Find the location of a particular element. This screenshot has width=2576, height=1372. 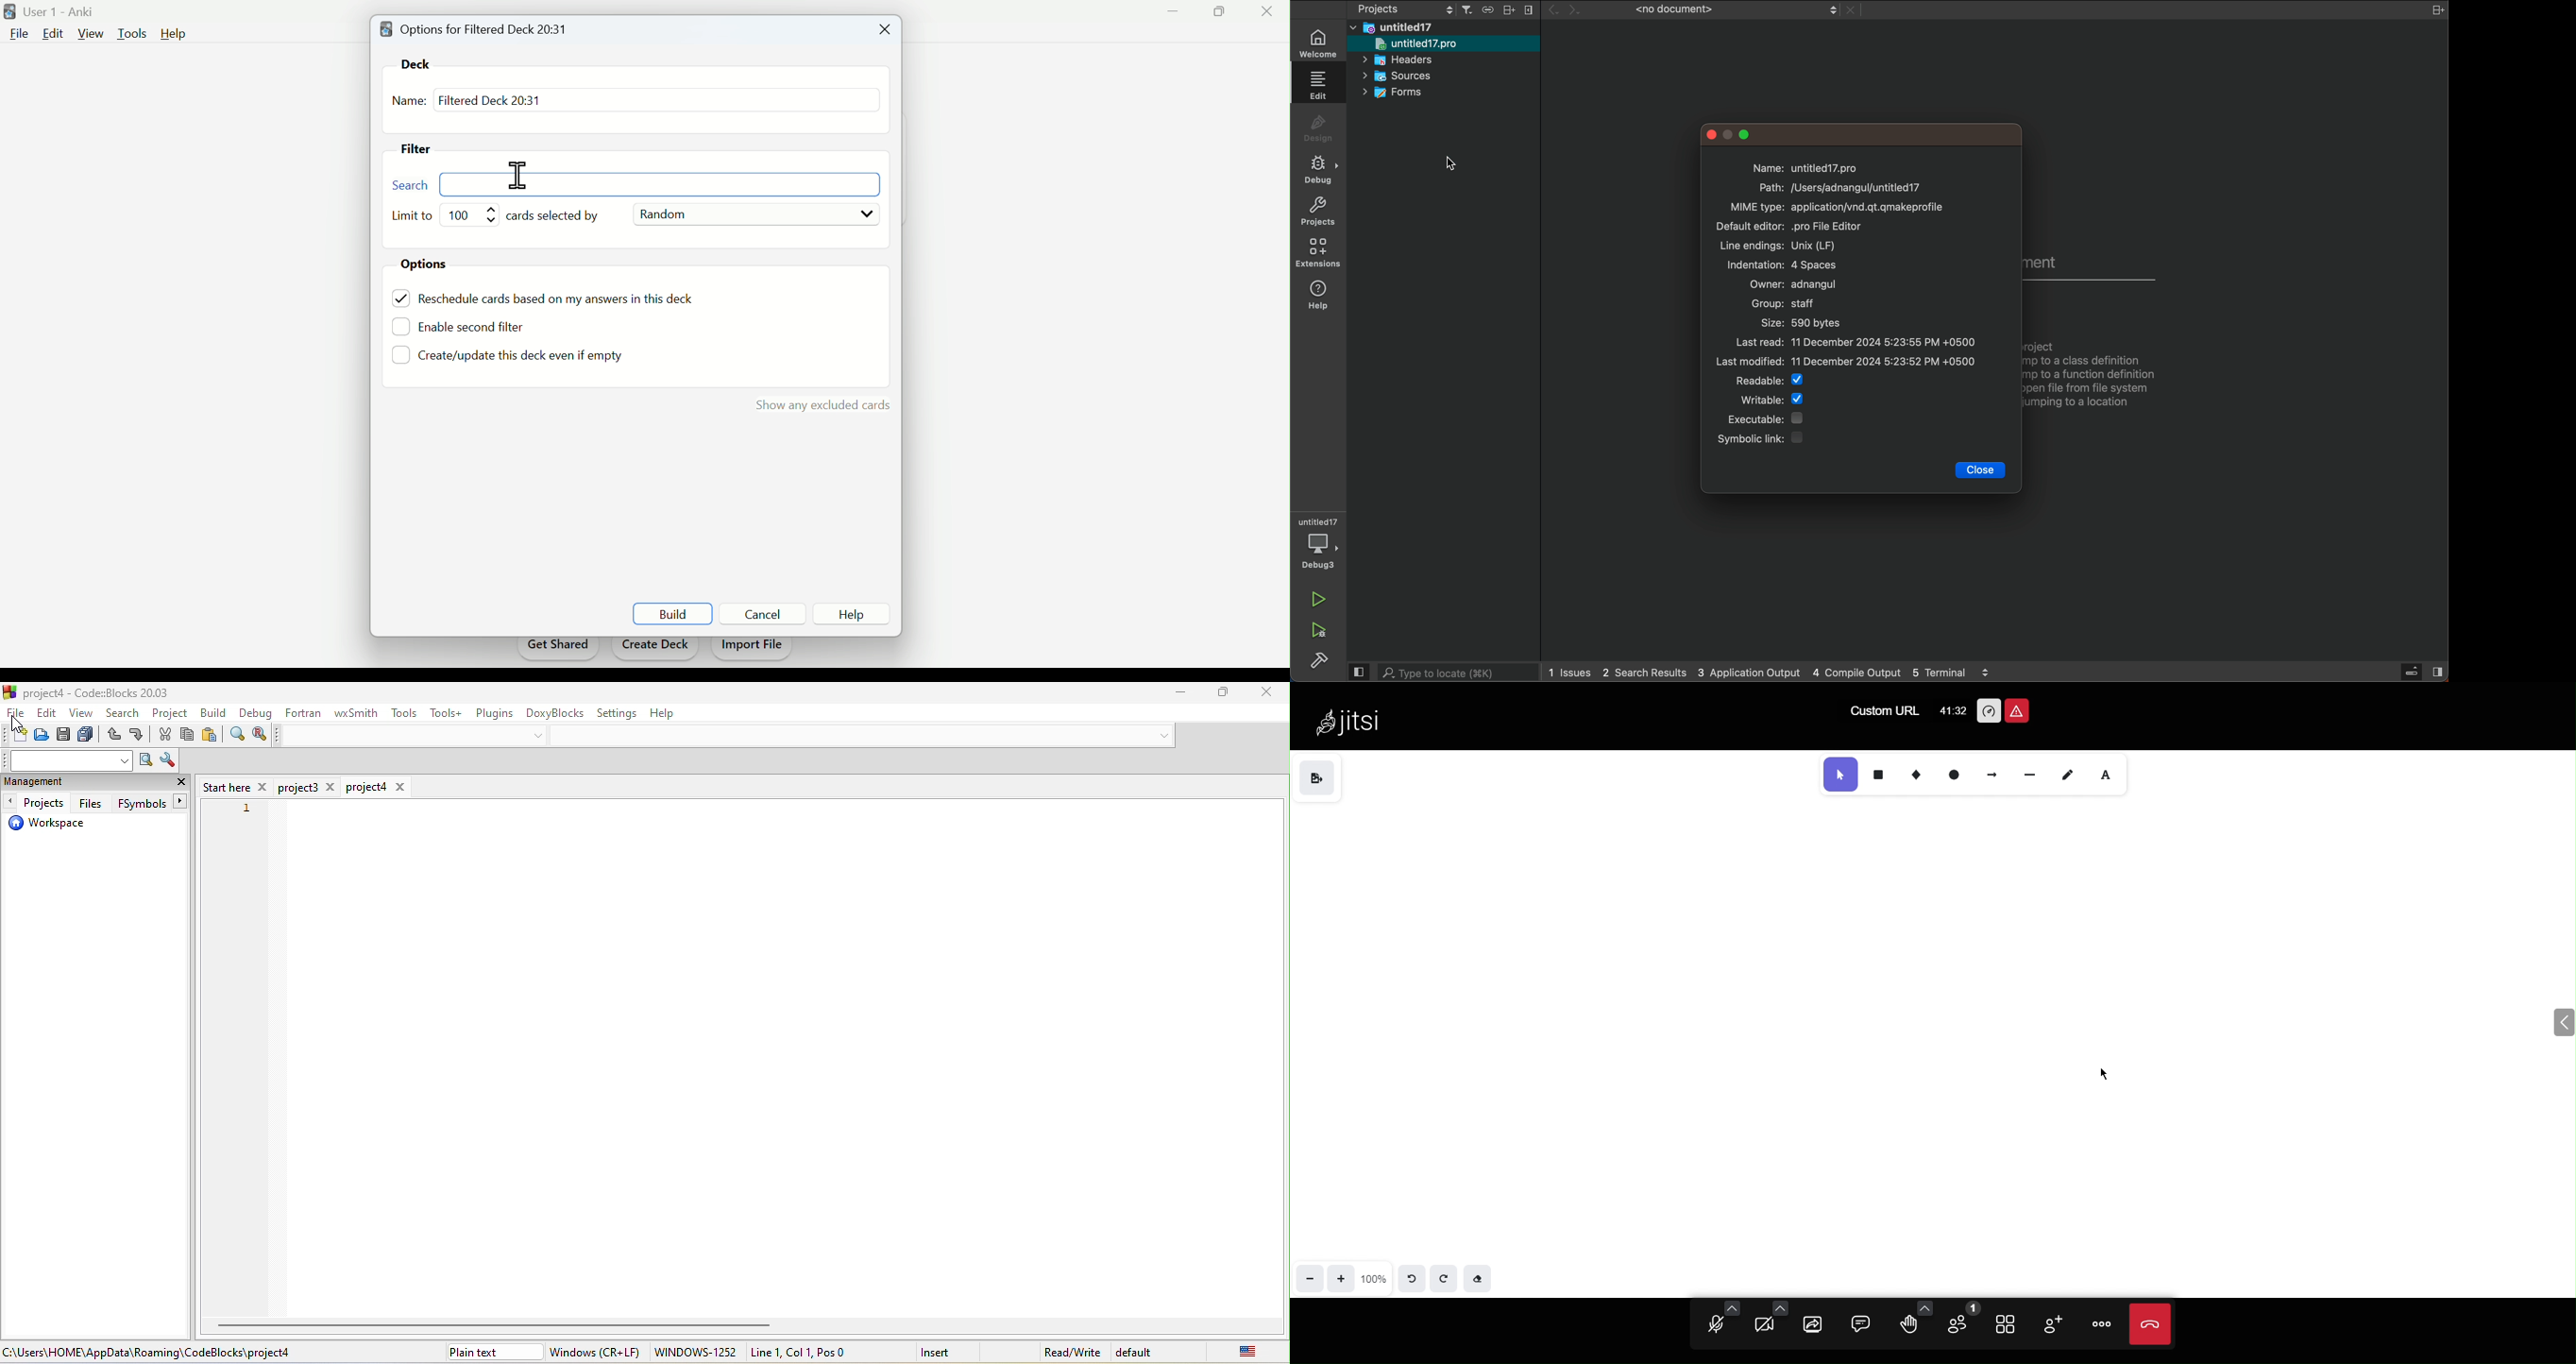

find is located at coordinates (236, 737).